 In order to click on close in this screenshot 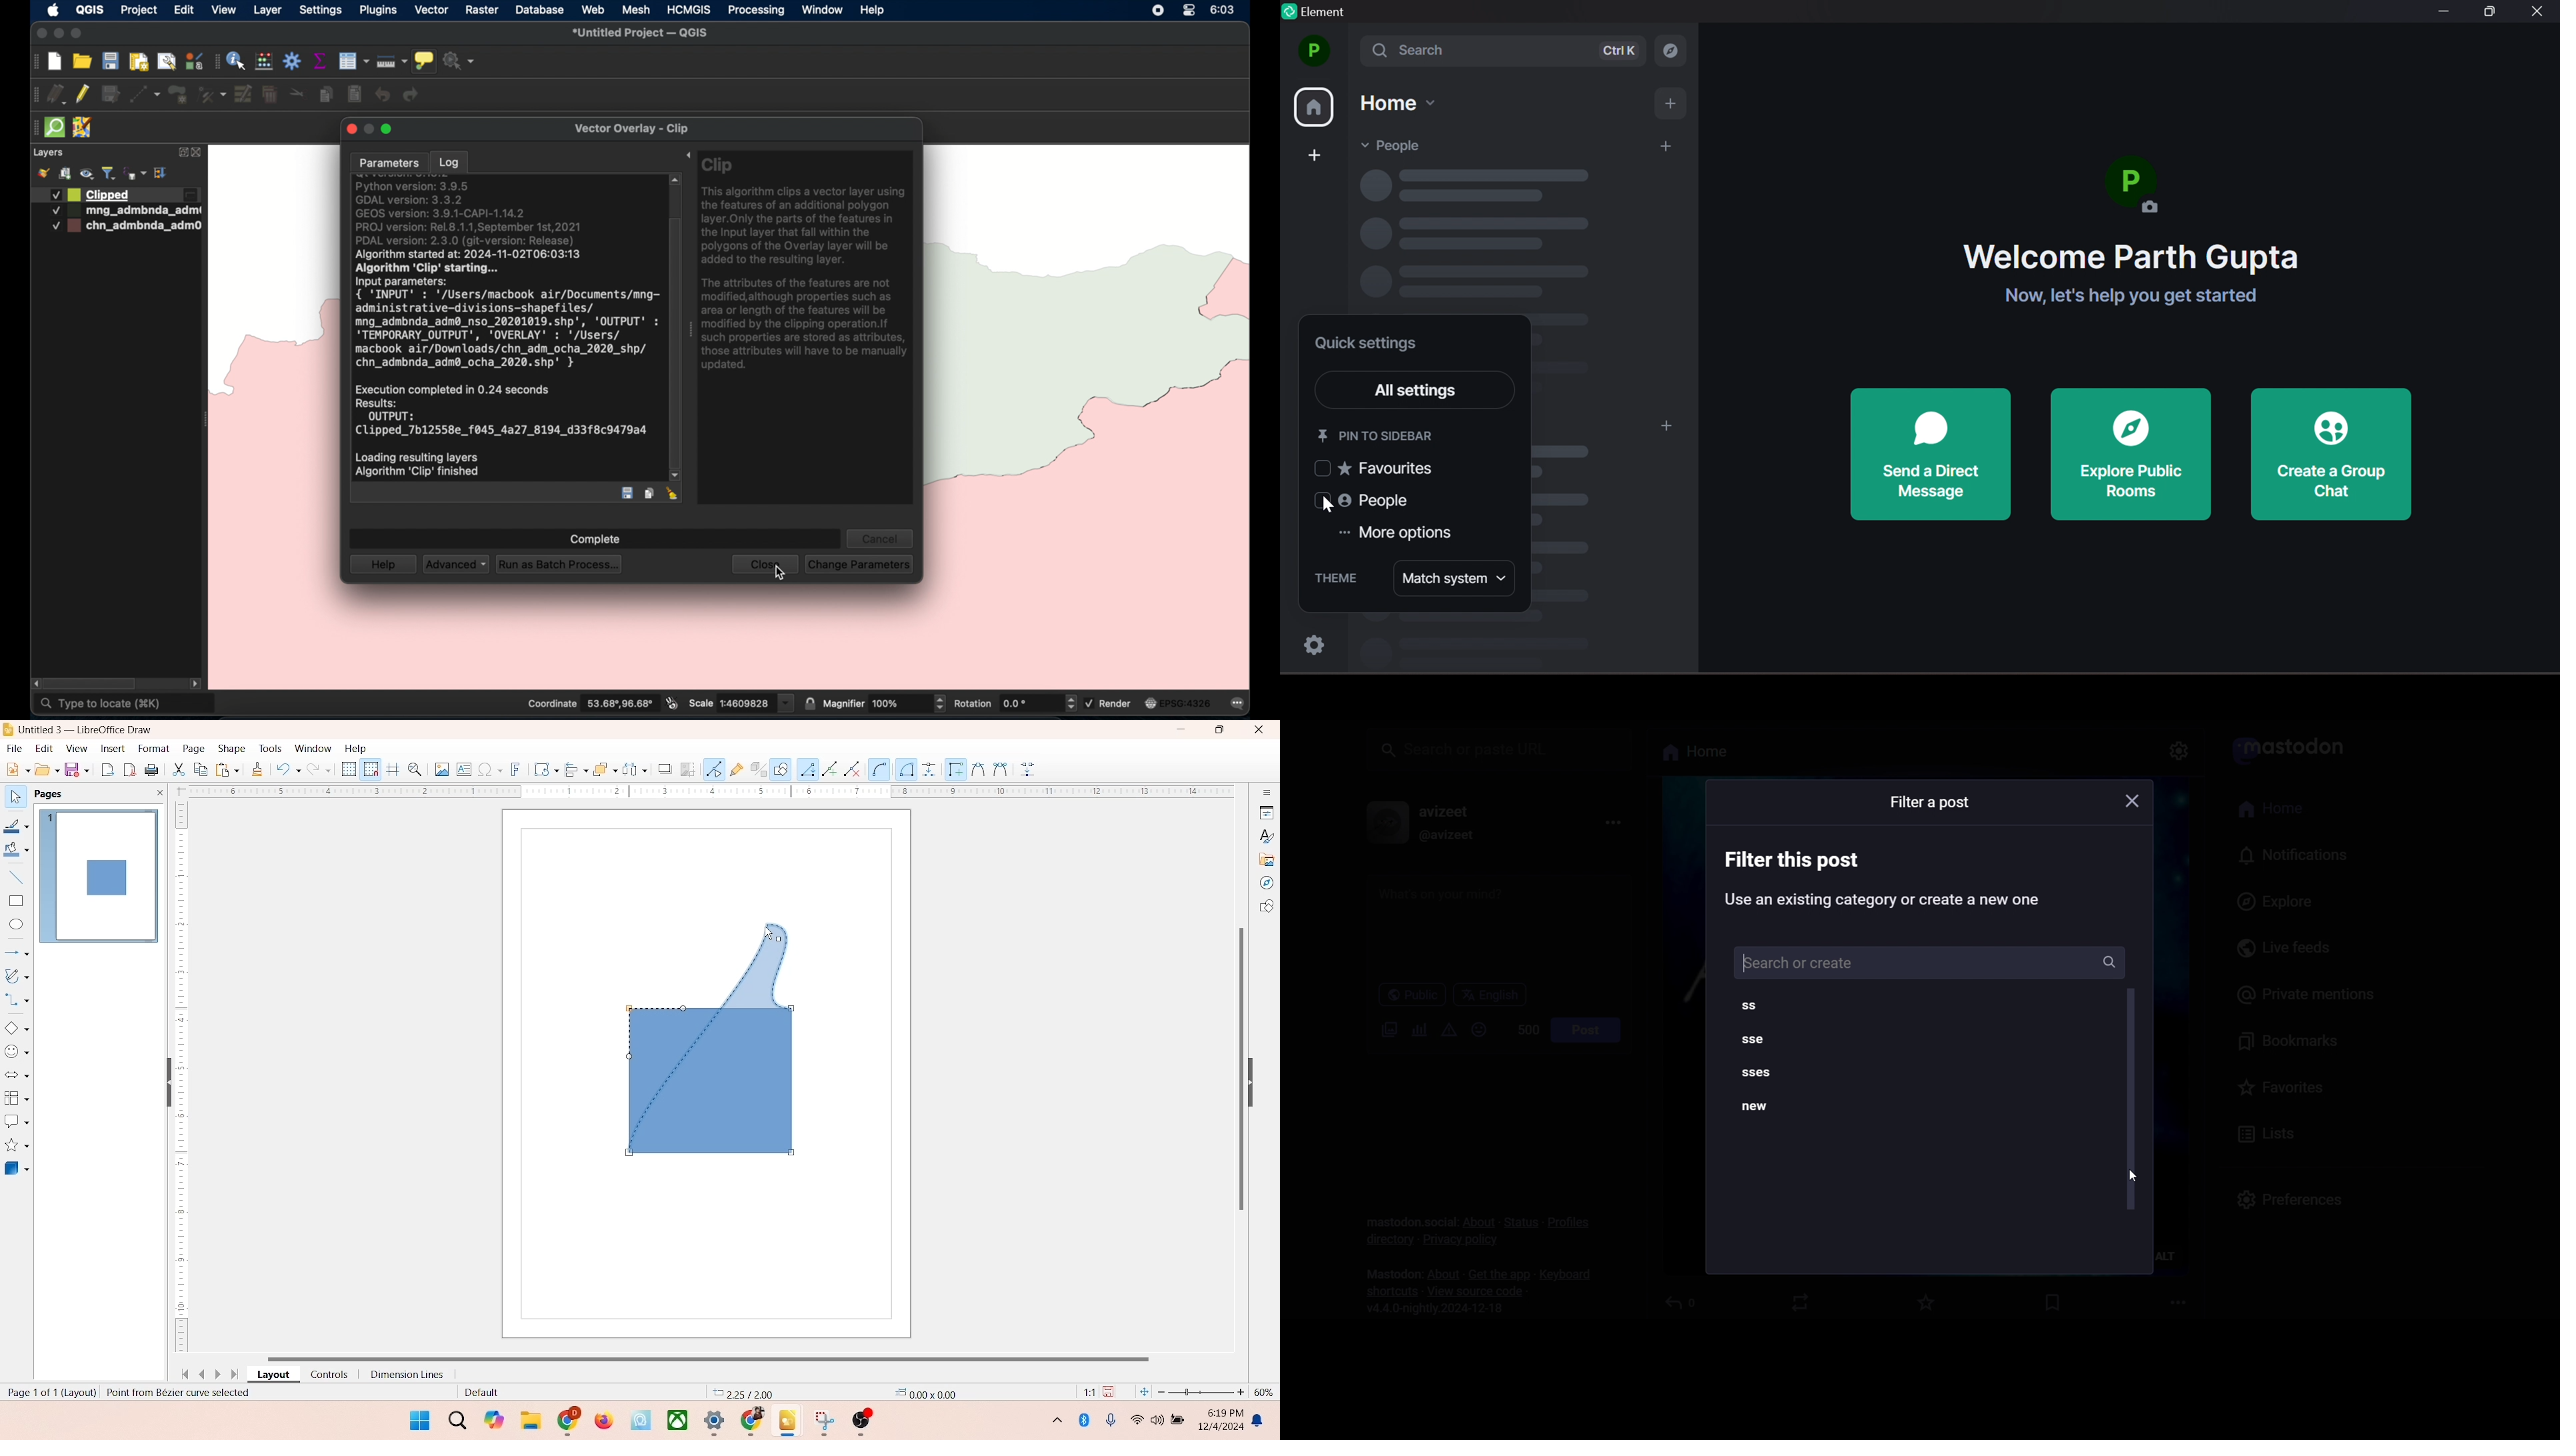, I will do `click(40, 33)`.